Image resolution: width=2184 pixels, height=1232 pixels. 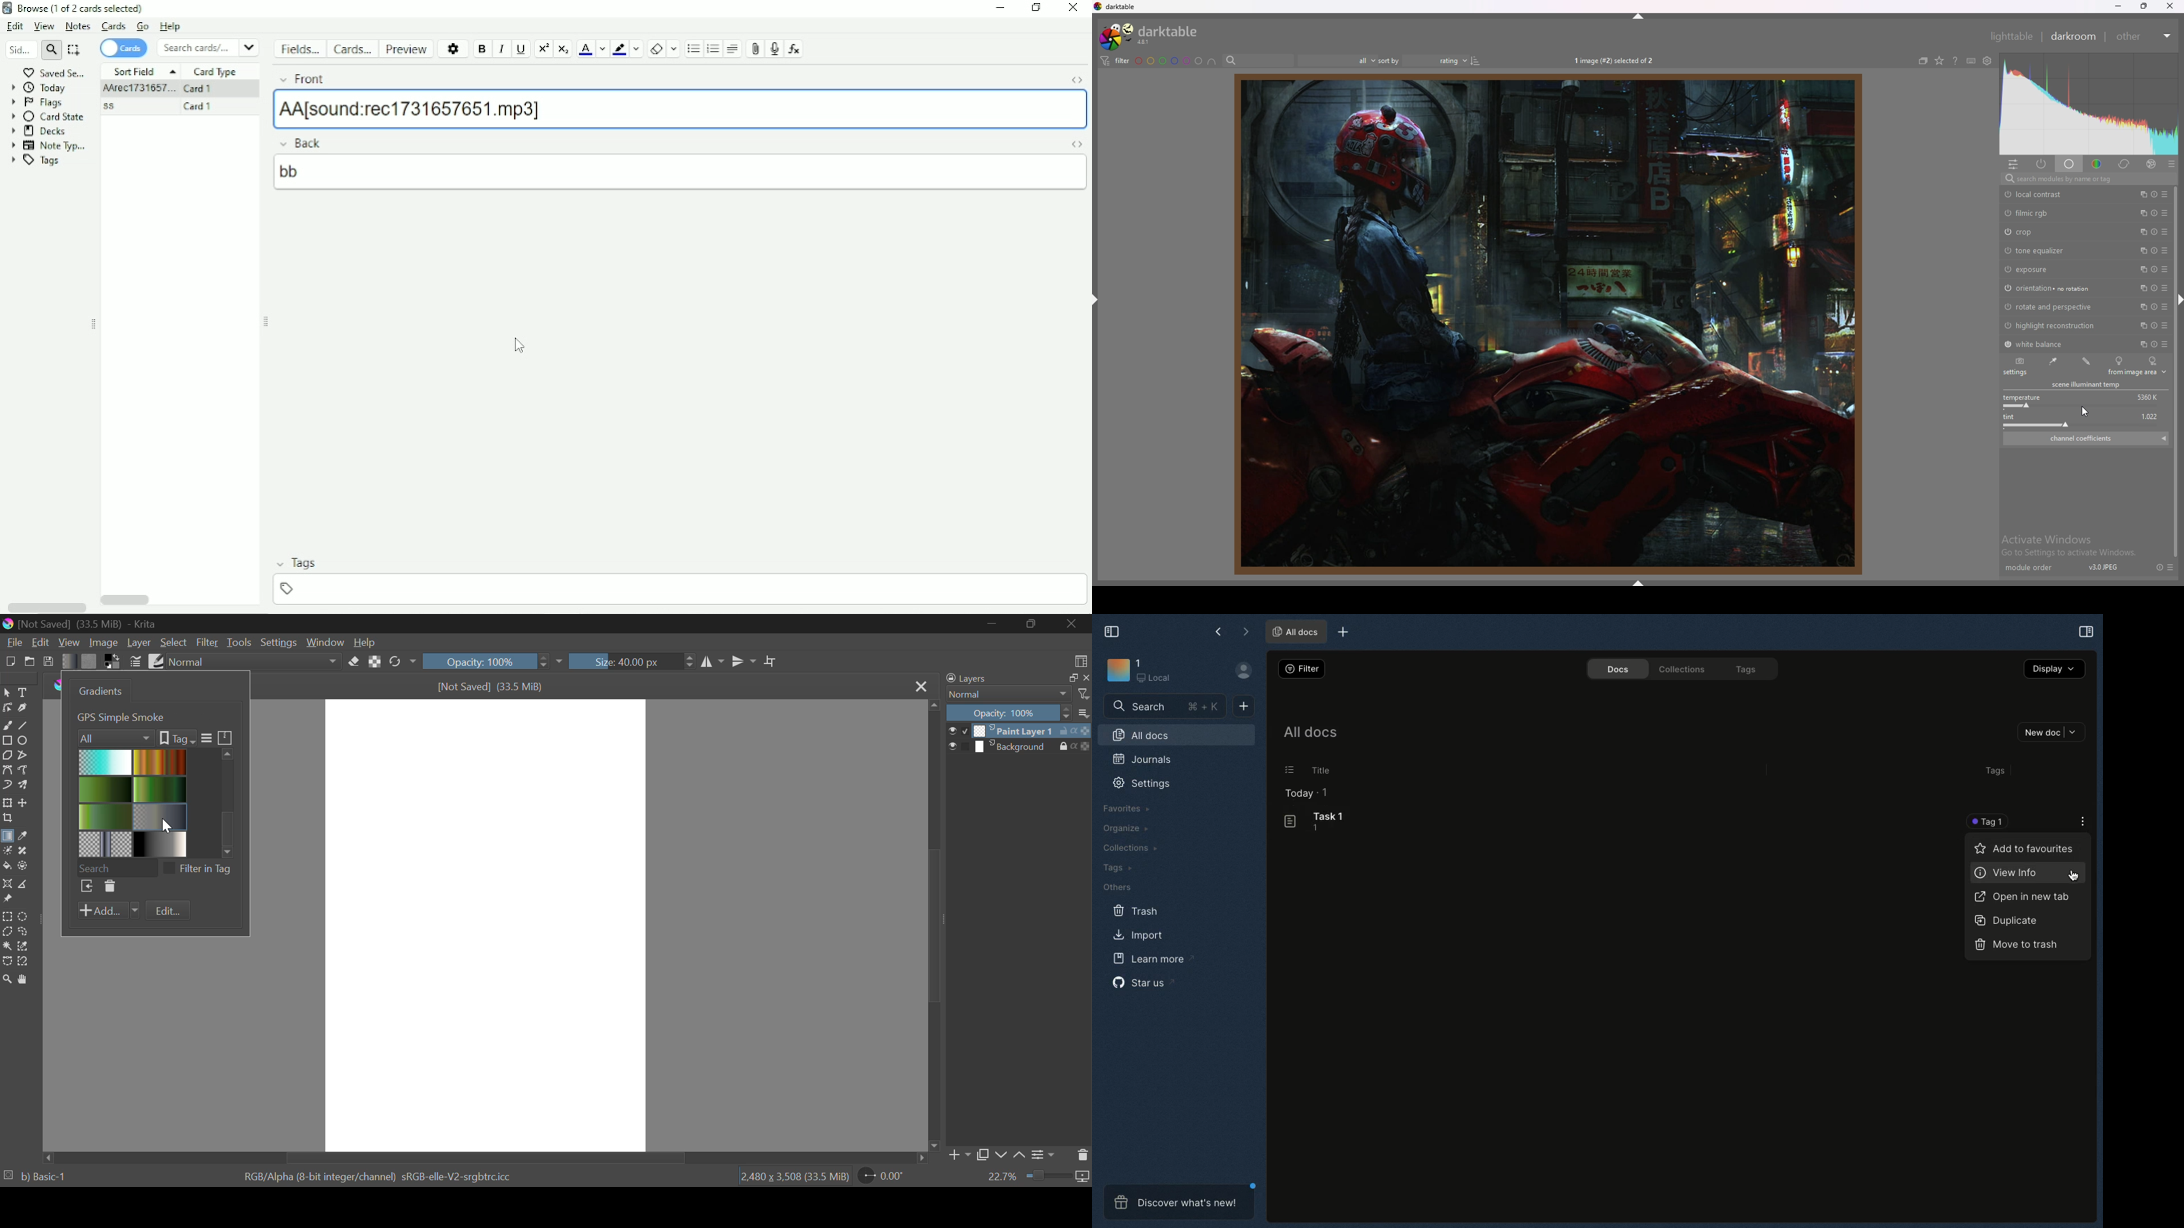 I want to click on Decks, so click(x=40, y=131).